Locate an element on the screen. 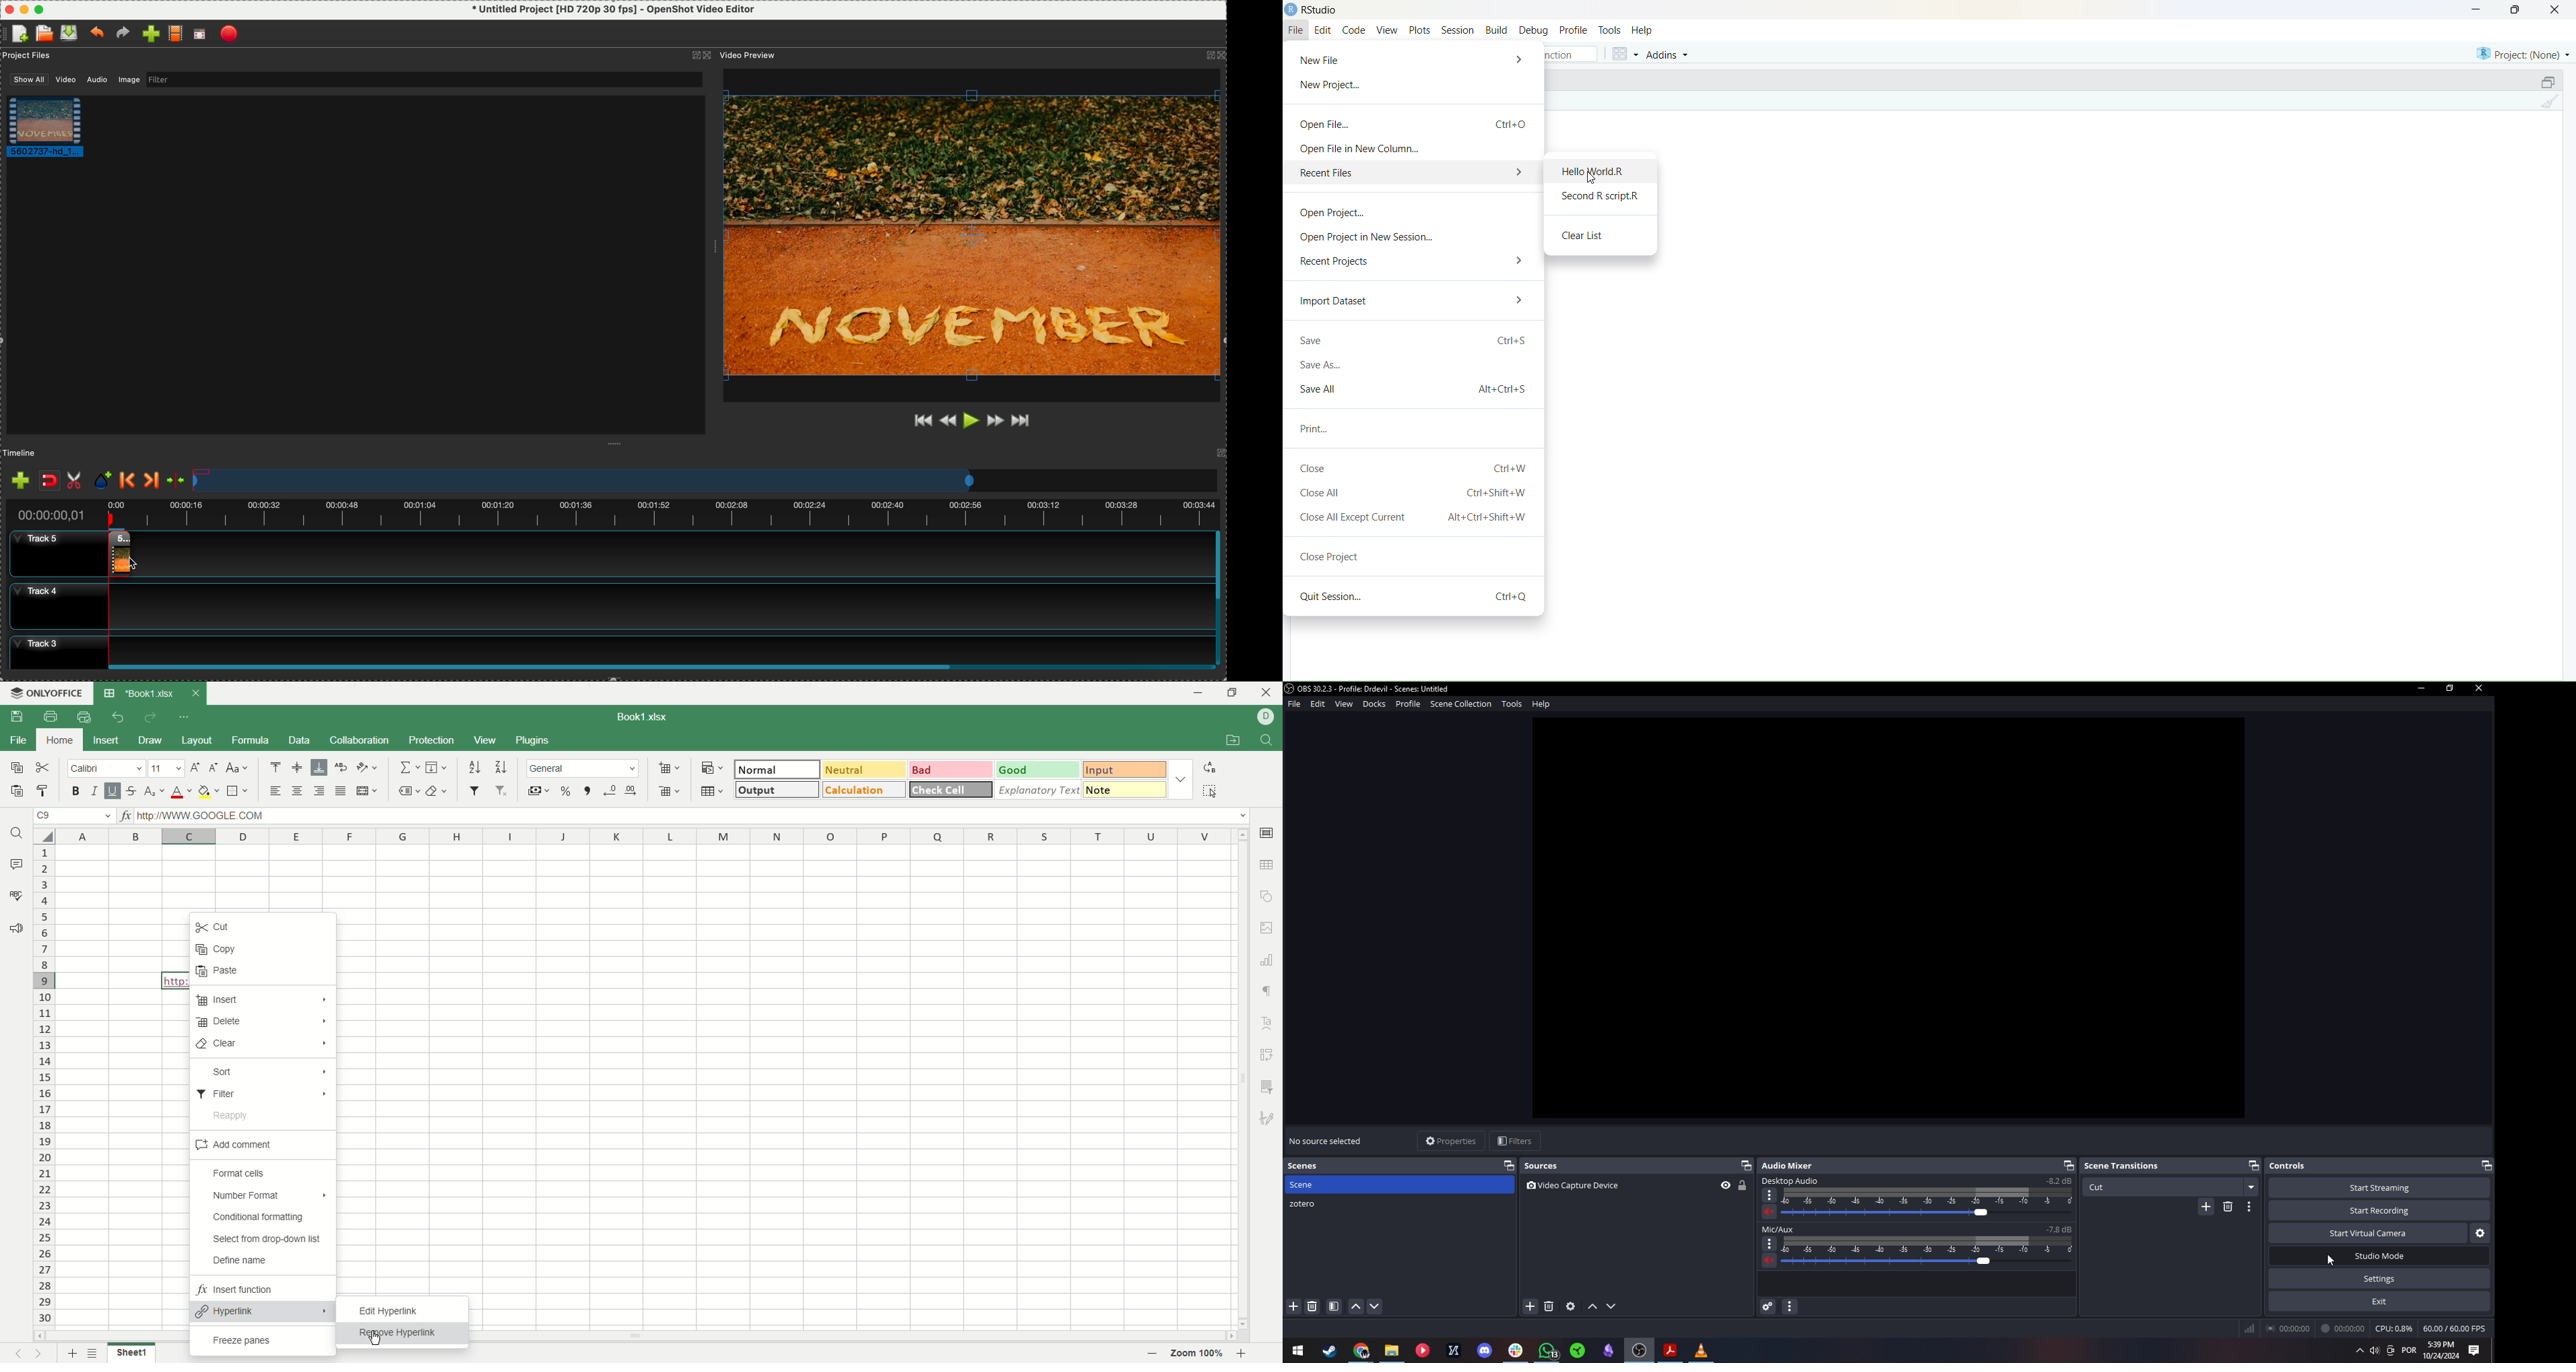  minimize is located at coordinates (1203, 694).